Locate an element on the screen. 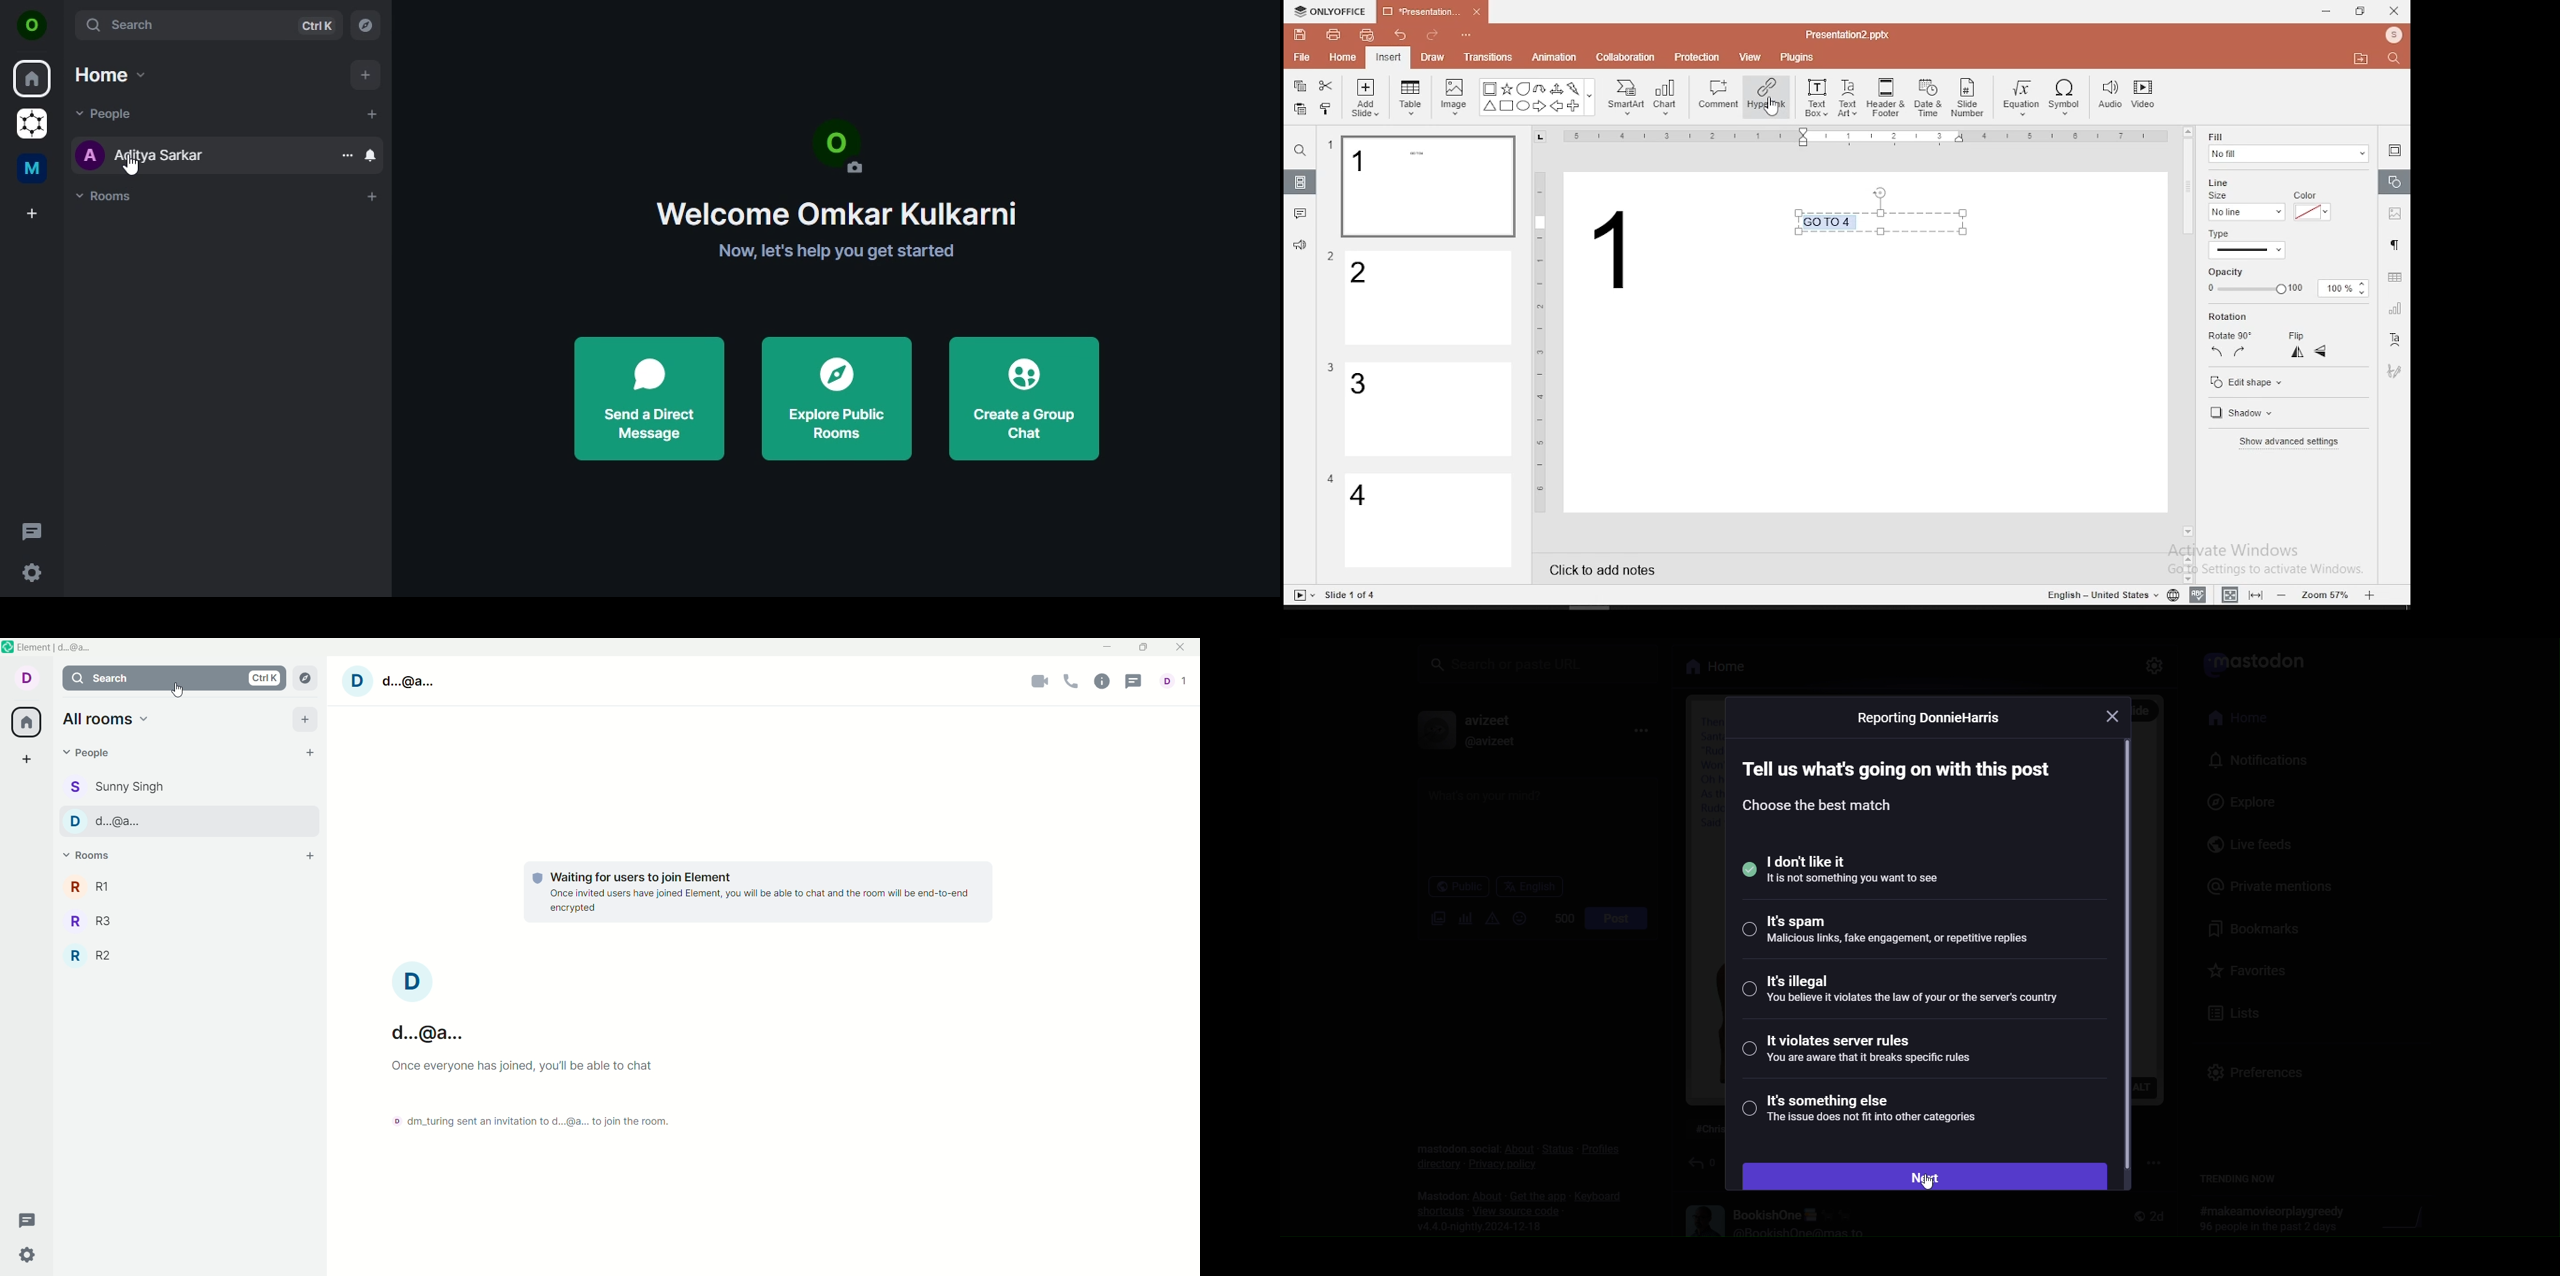 This screenshot has width=2576, height=1288. pointer cursor is located at coordinates (178, 689).